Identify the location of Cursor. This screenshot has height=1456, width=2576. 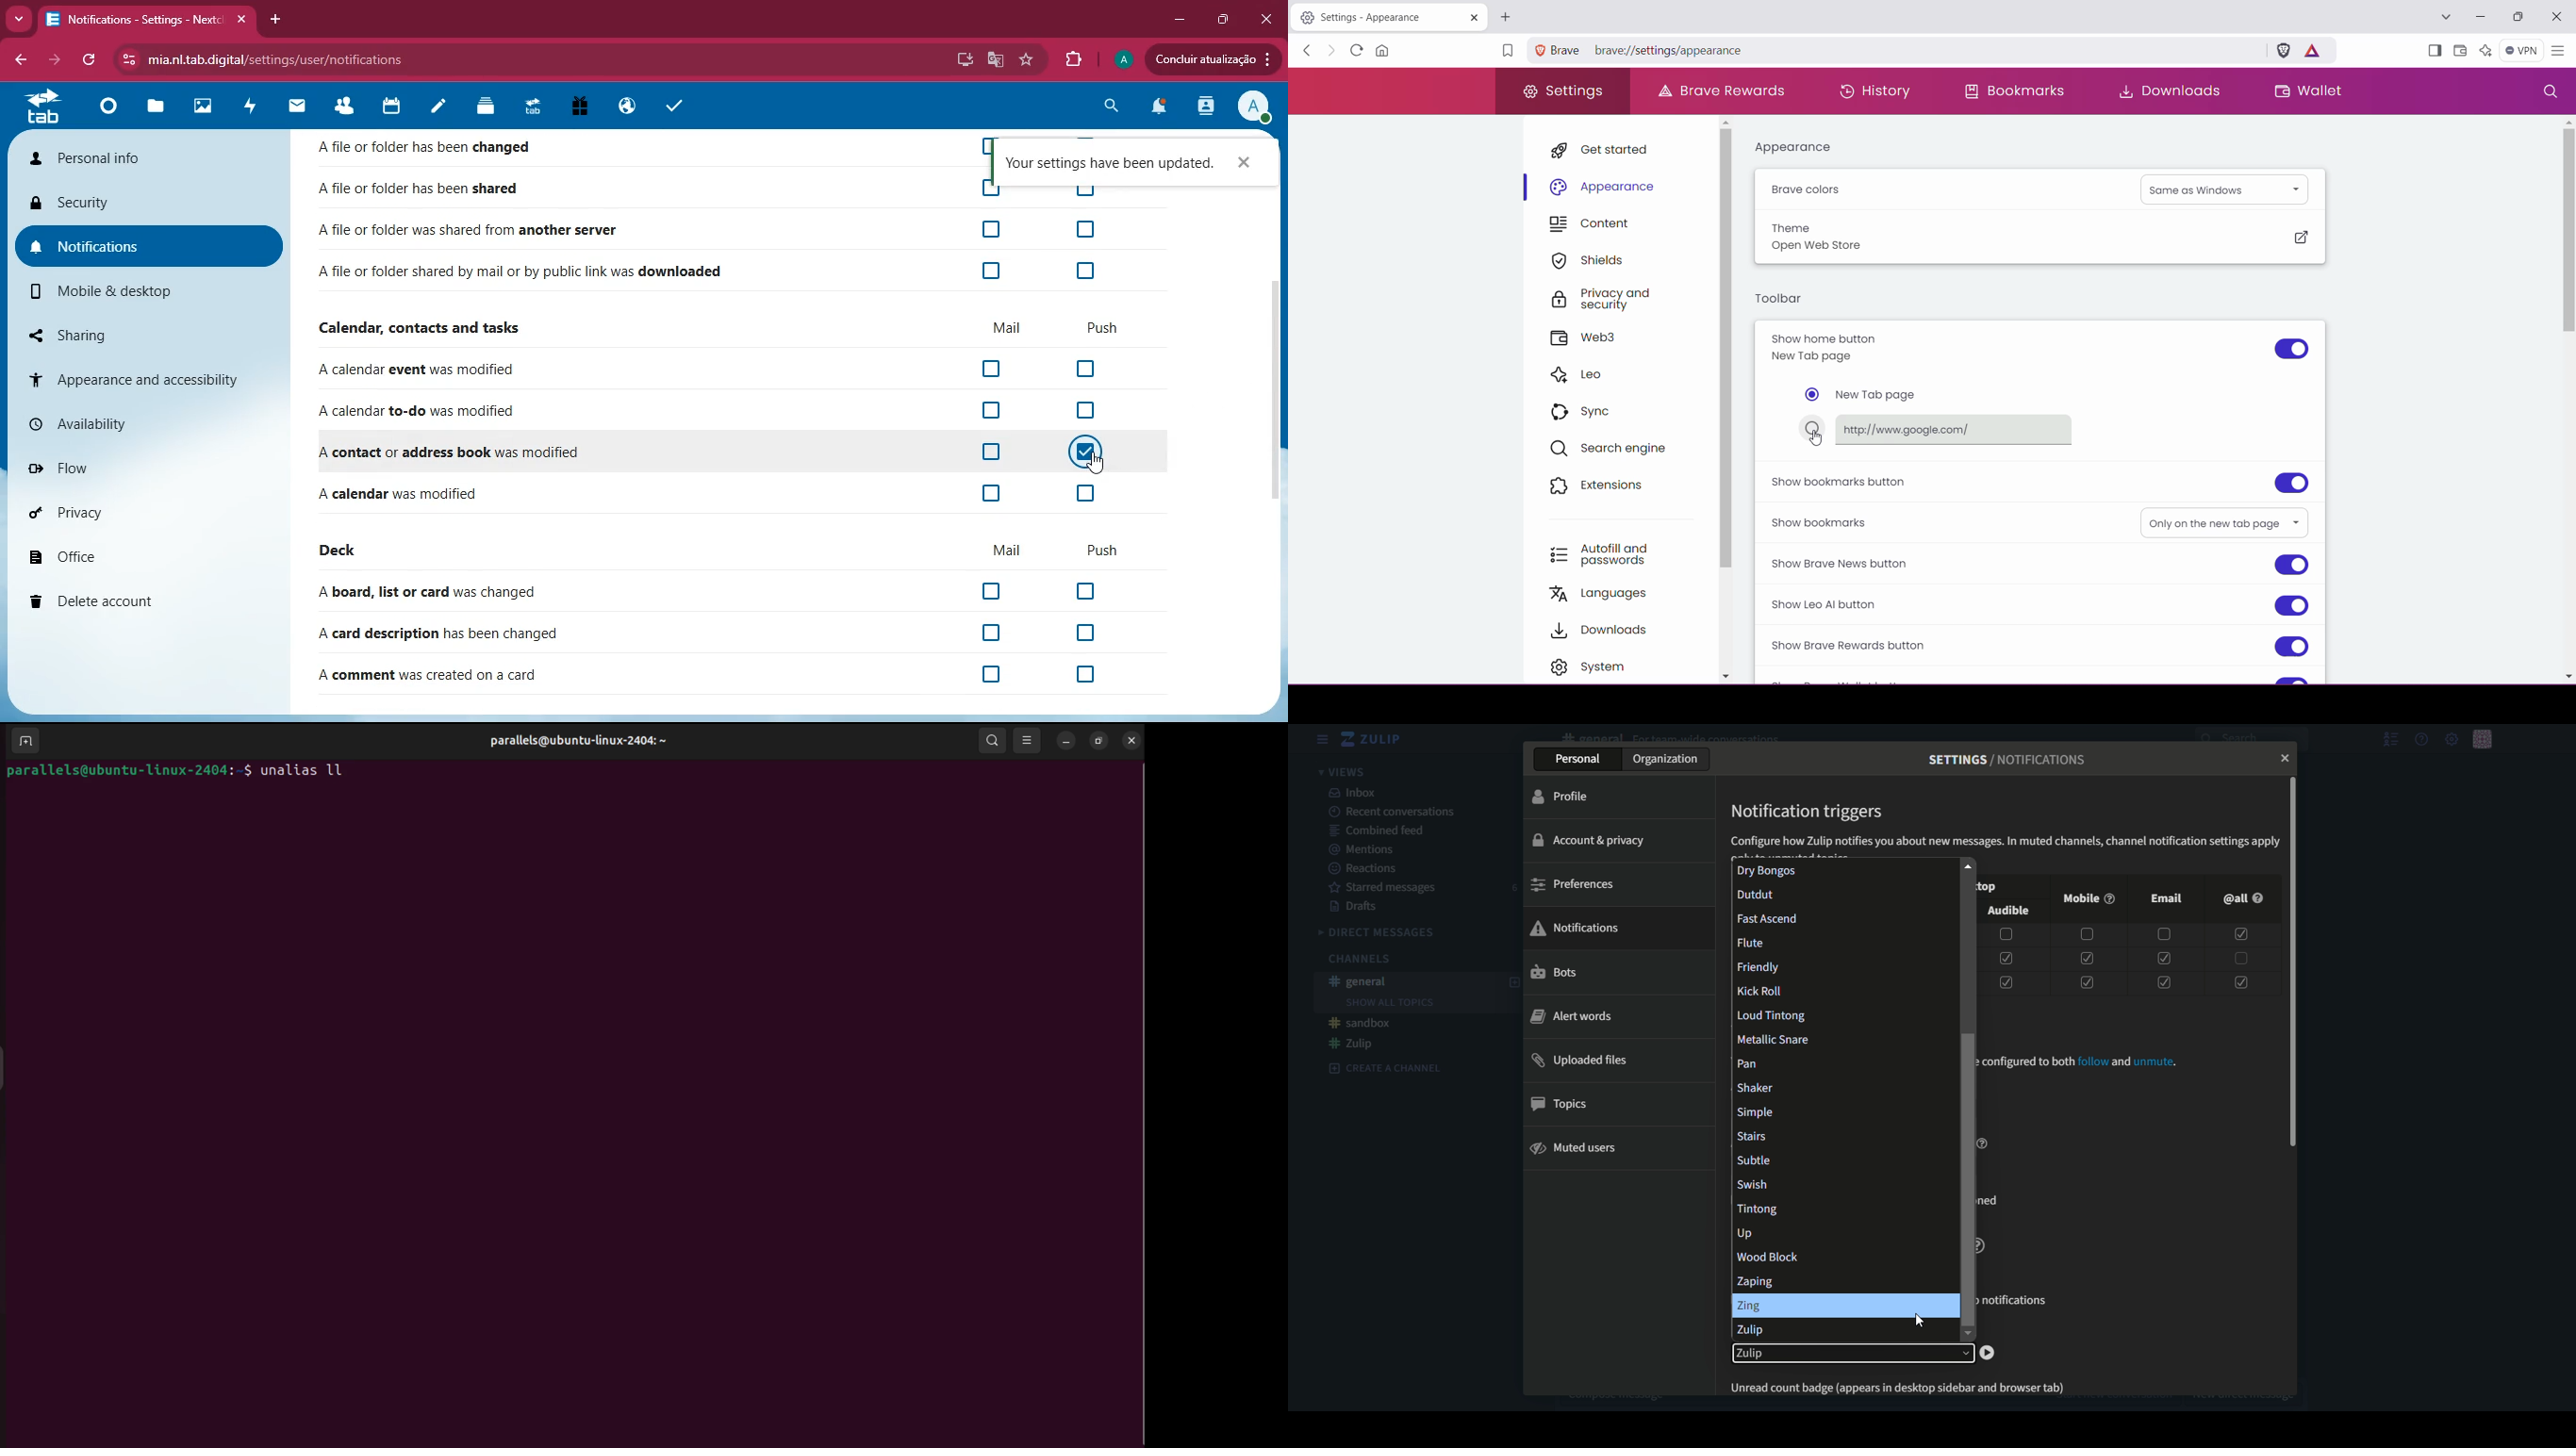
(1920, 1320).